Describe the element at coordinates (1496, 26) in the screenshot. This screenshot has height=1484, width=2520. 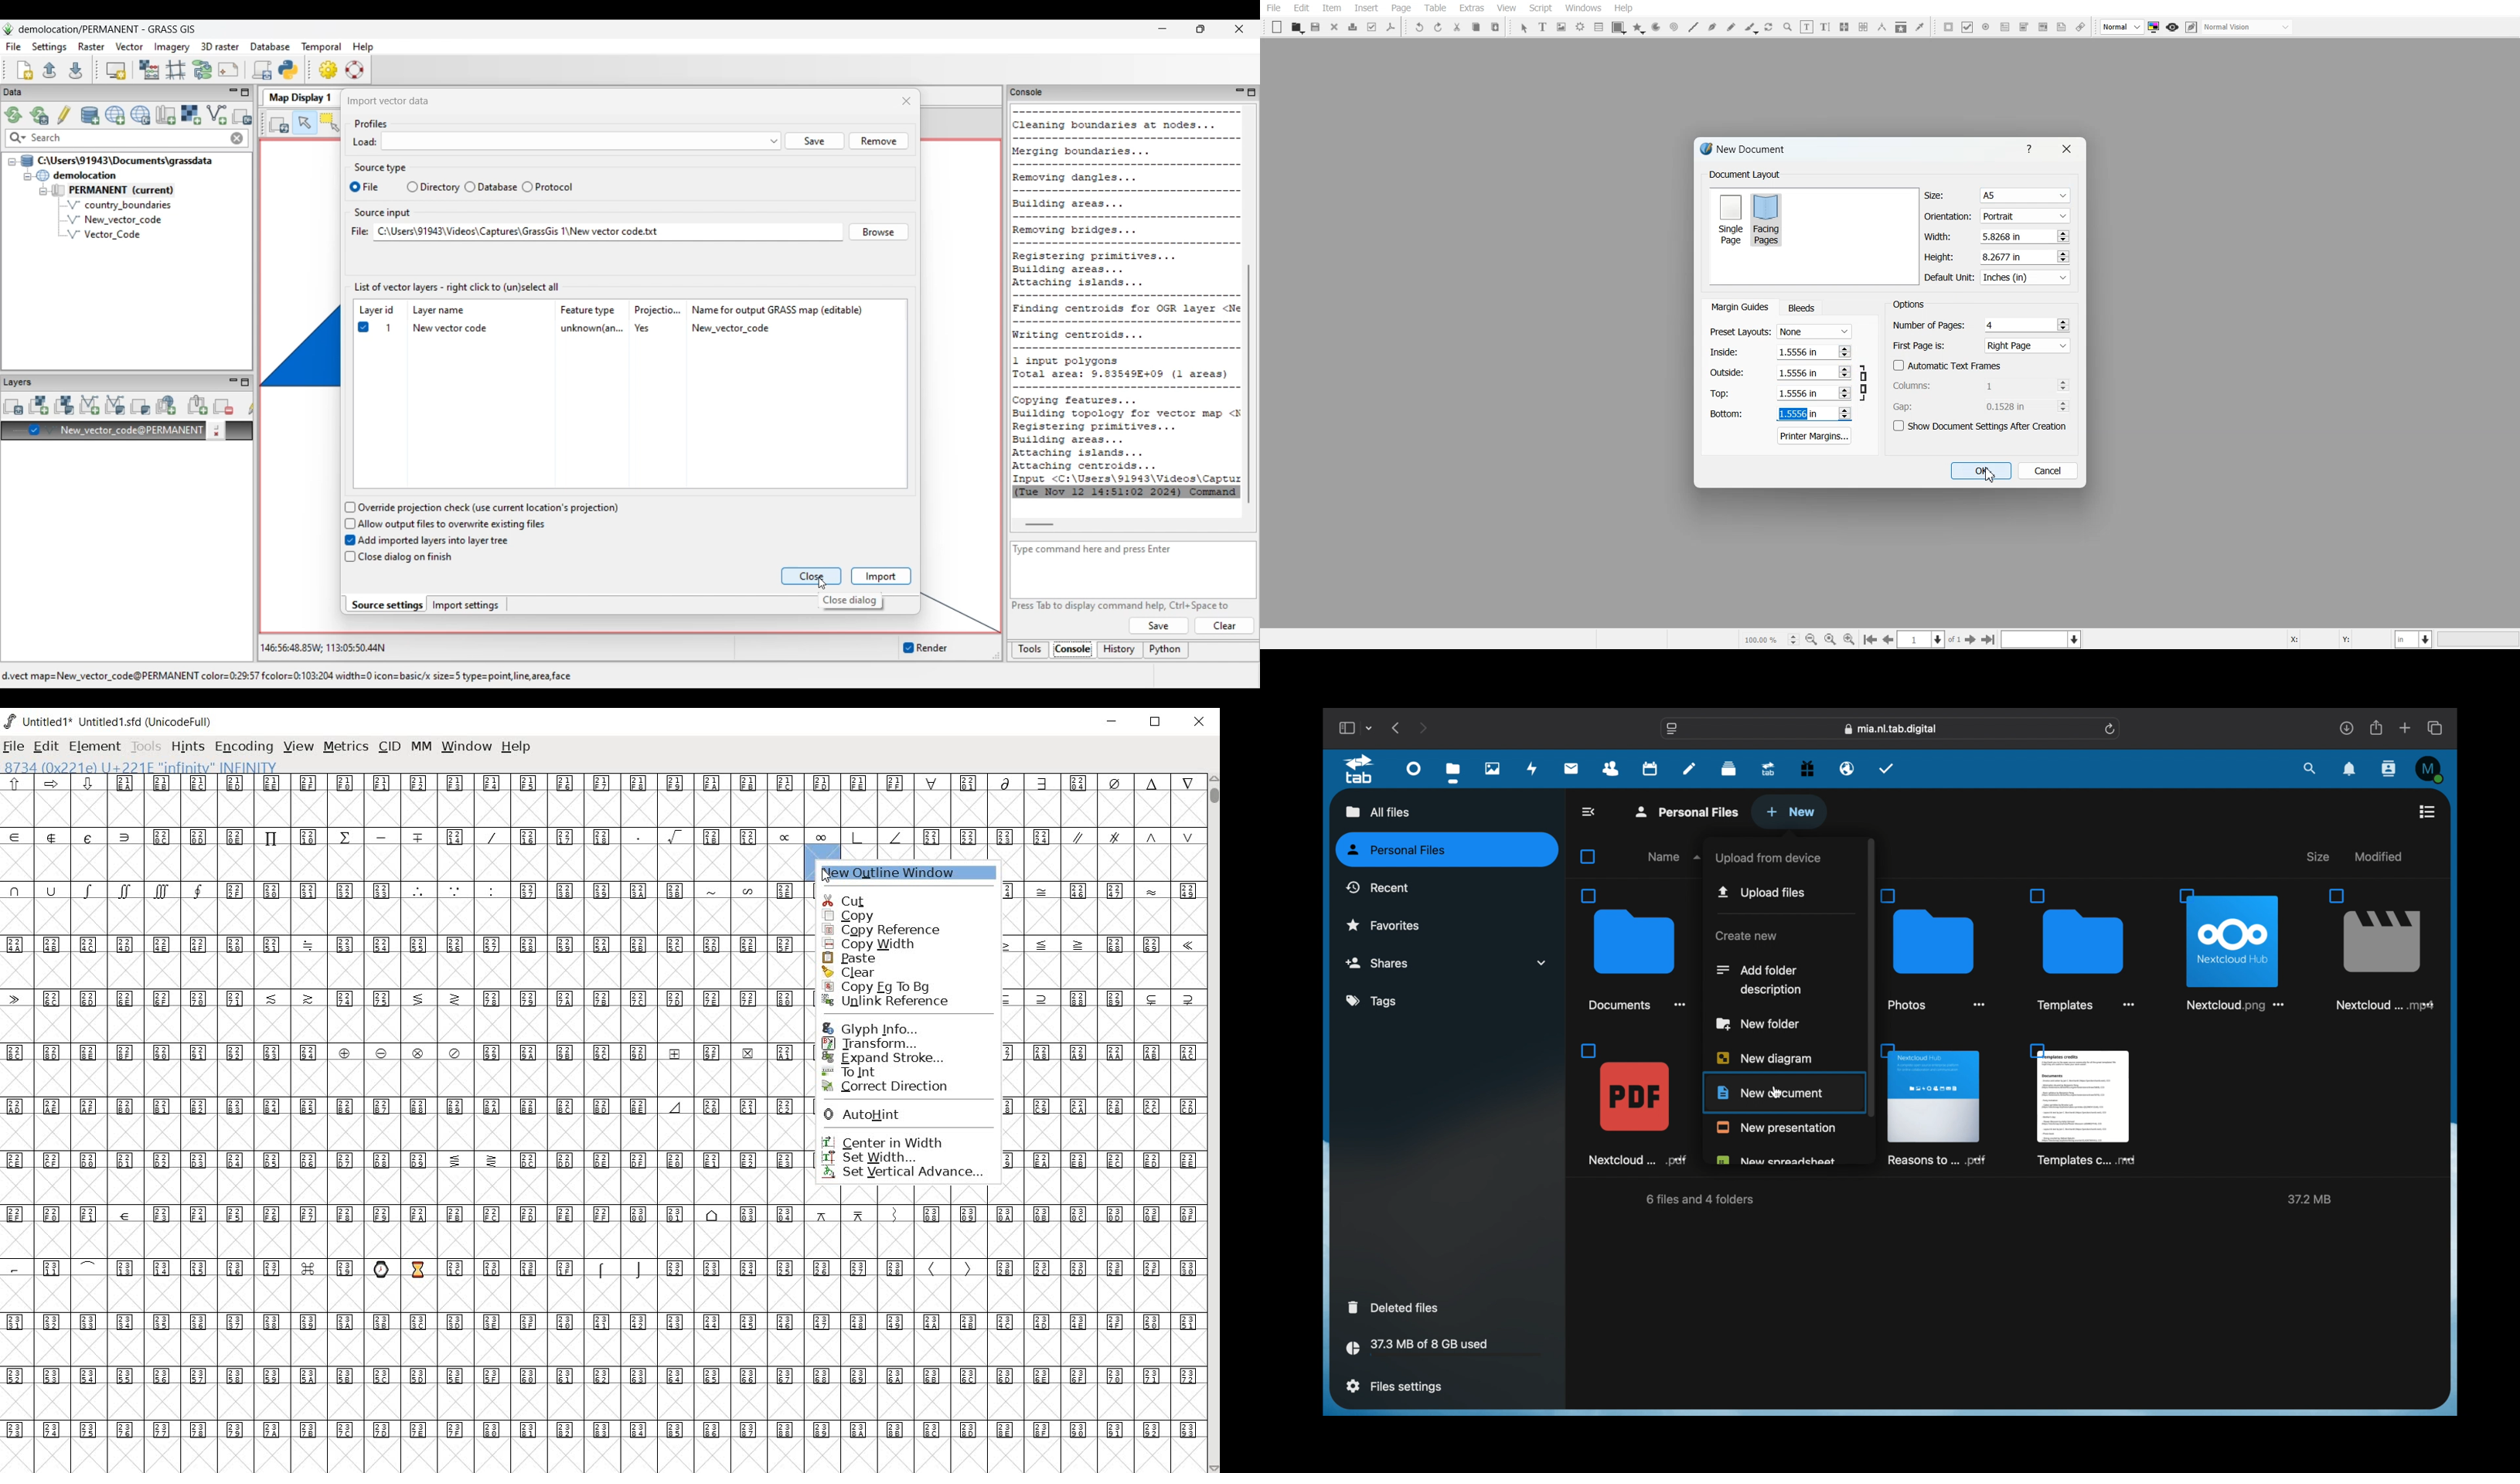
I see `Paste` at that location.